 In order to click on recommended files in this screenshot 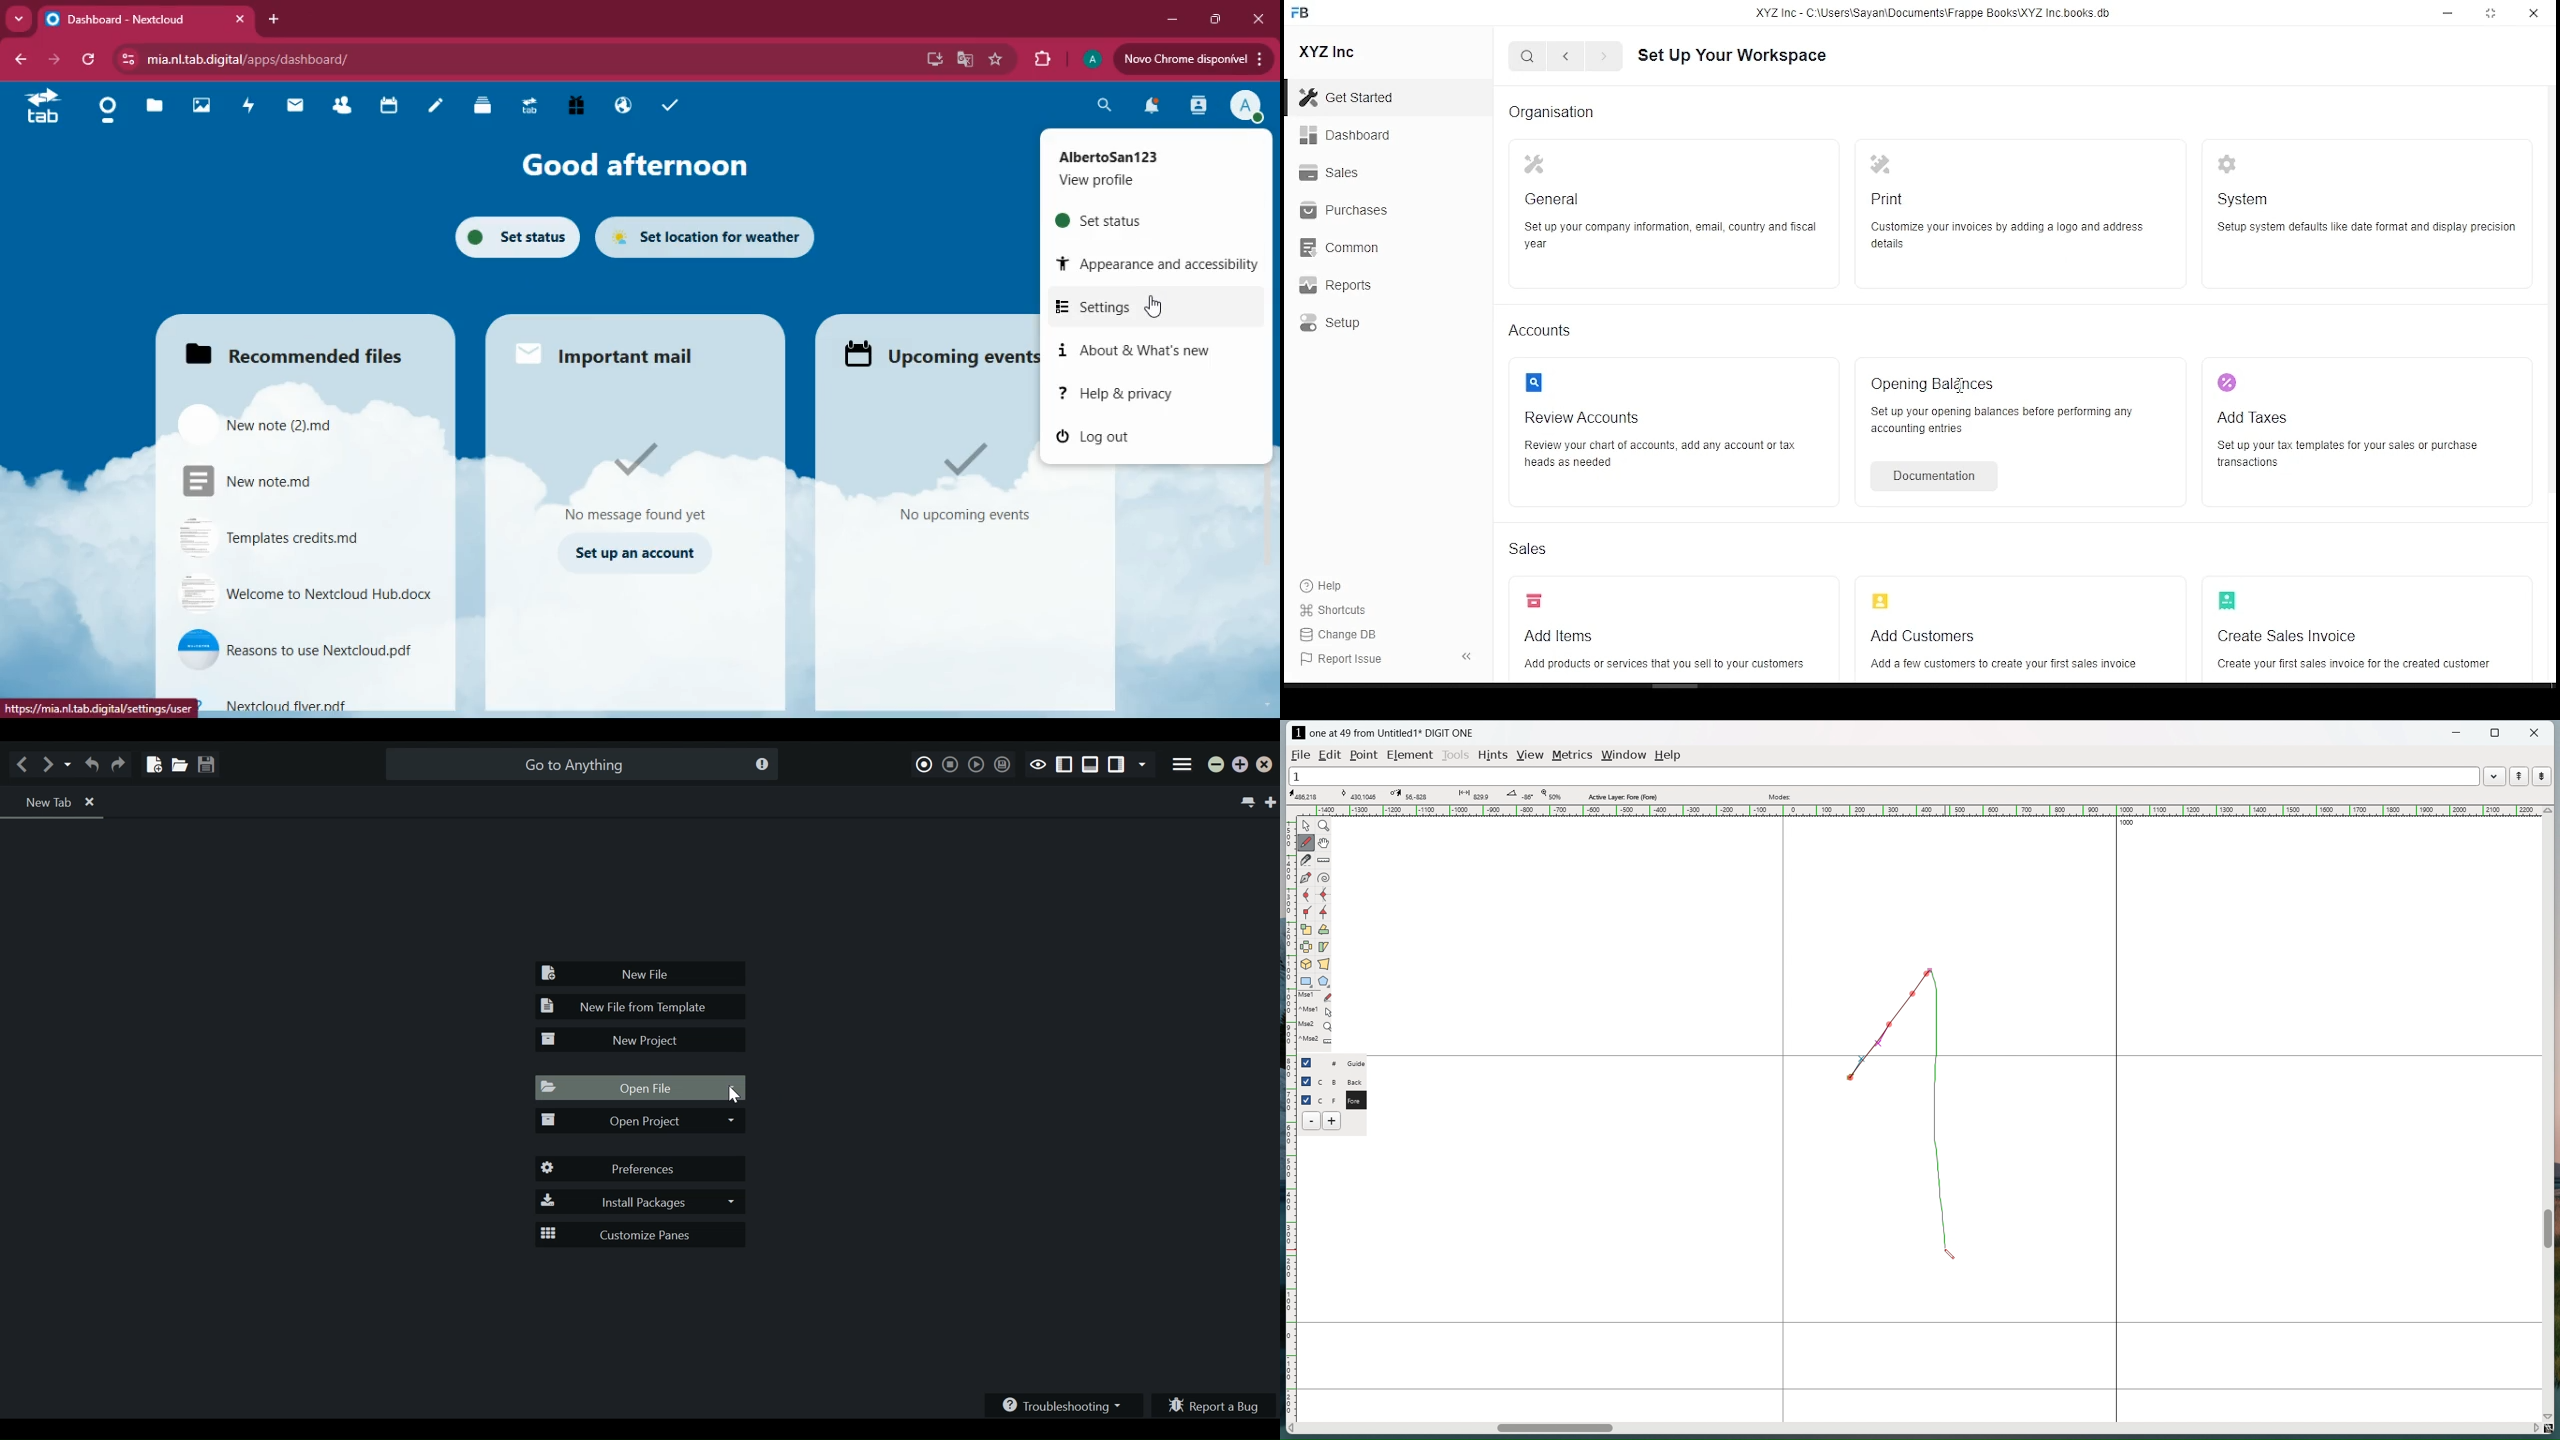, I will do `click(314, 354)`.